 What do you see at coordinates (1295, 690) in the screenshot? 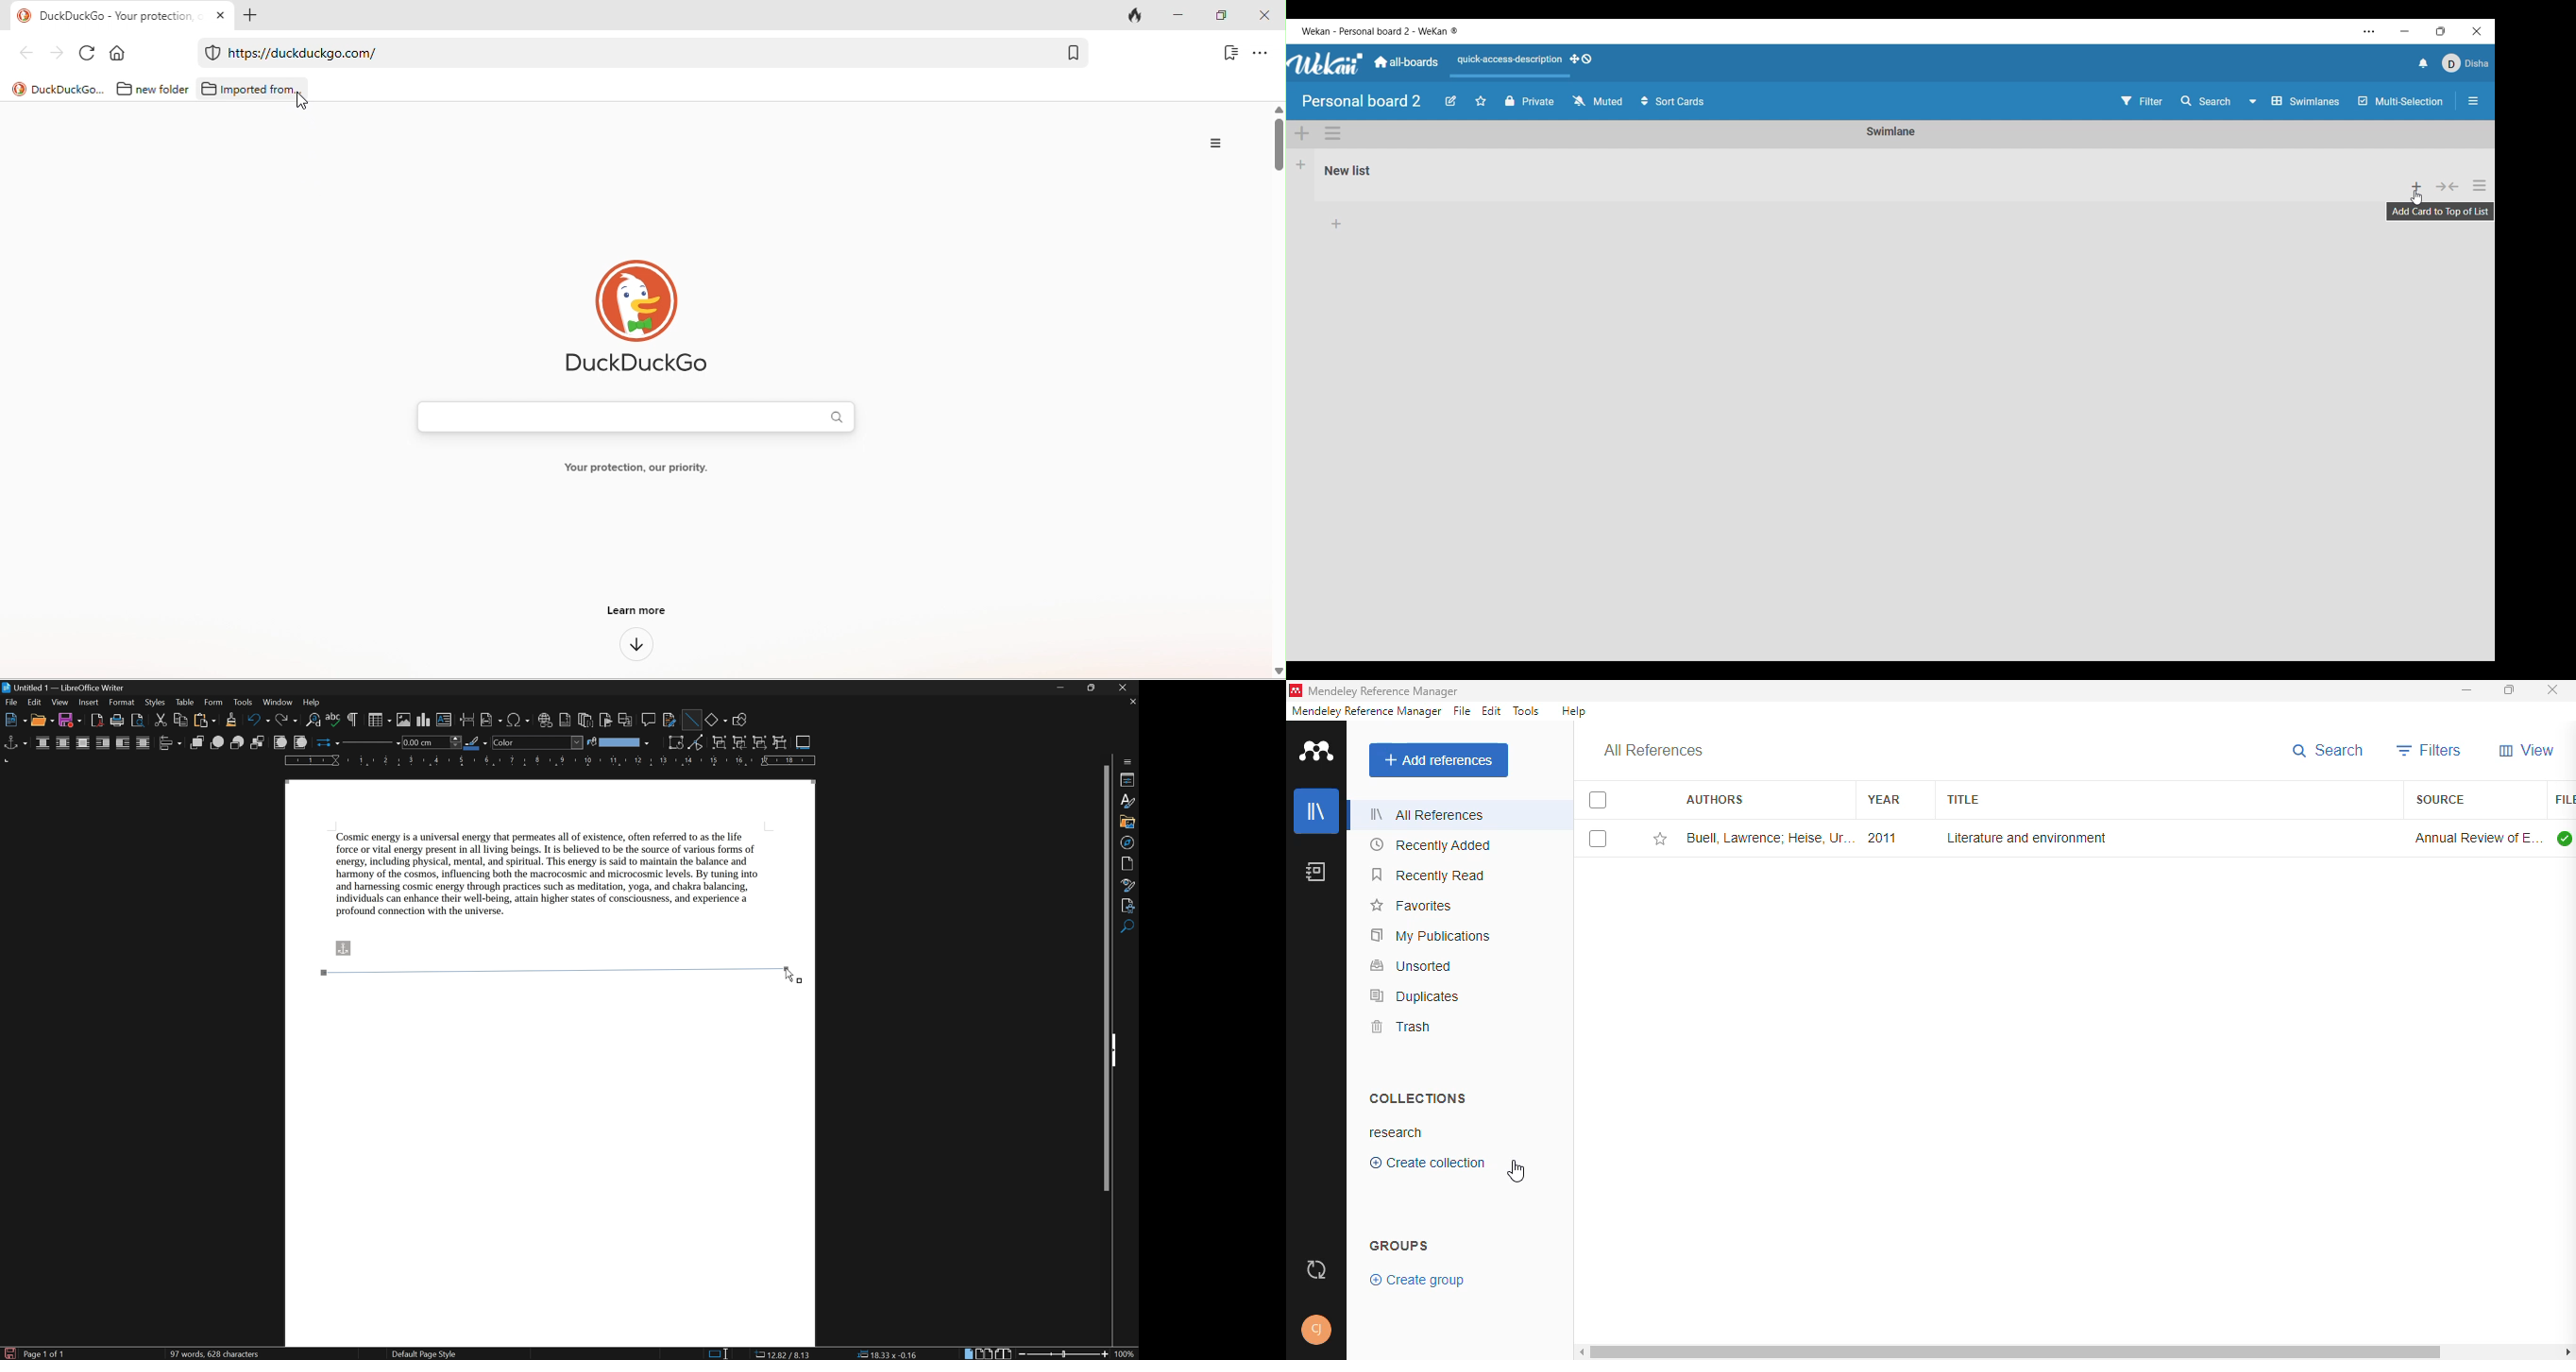
I see `logo` at bounding box center [1295, 690].